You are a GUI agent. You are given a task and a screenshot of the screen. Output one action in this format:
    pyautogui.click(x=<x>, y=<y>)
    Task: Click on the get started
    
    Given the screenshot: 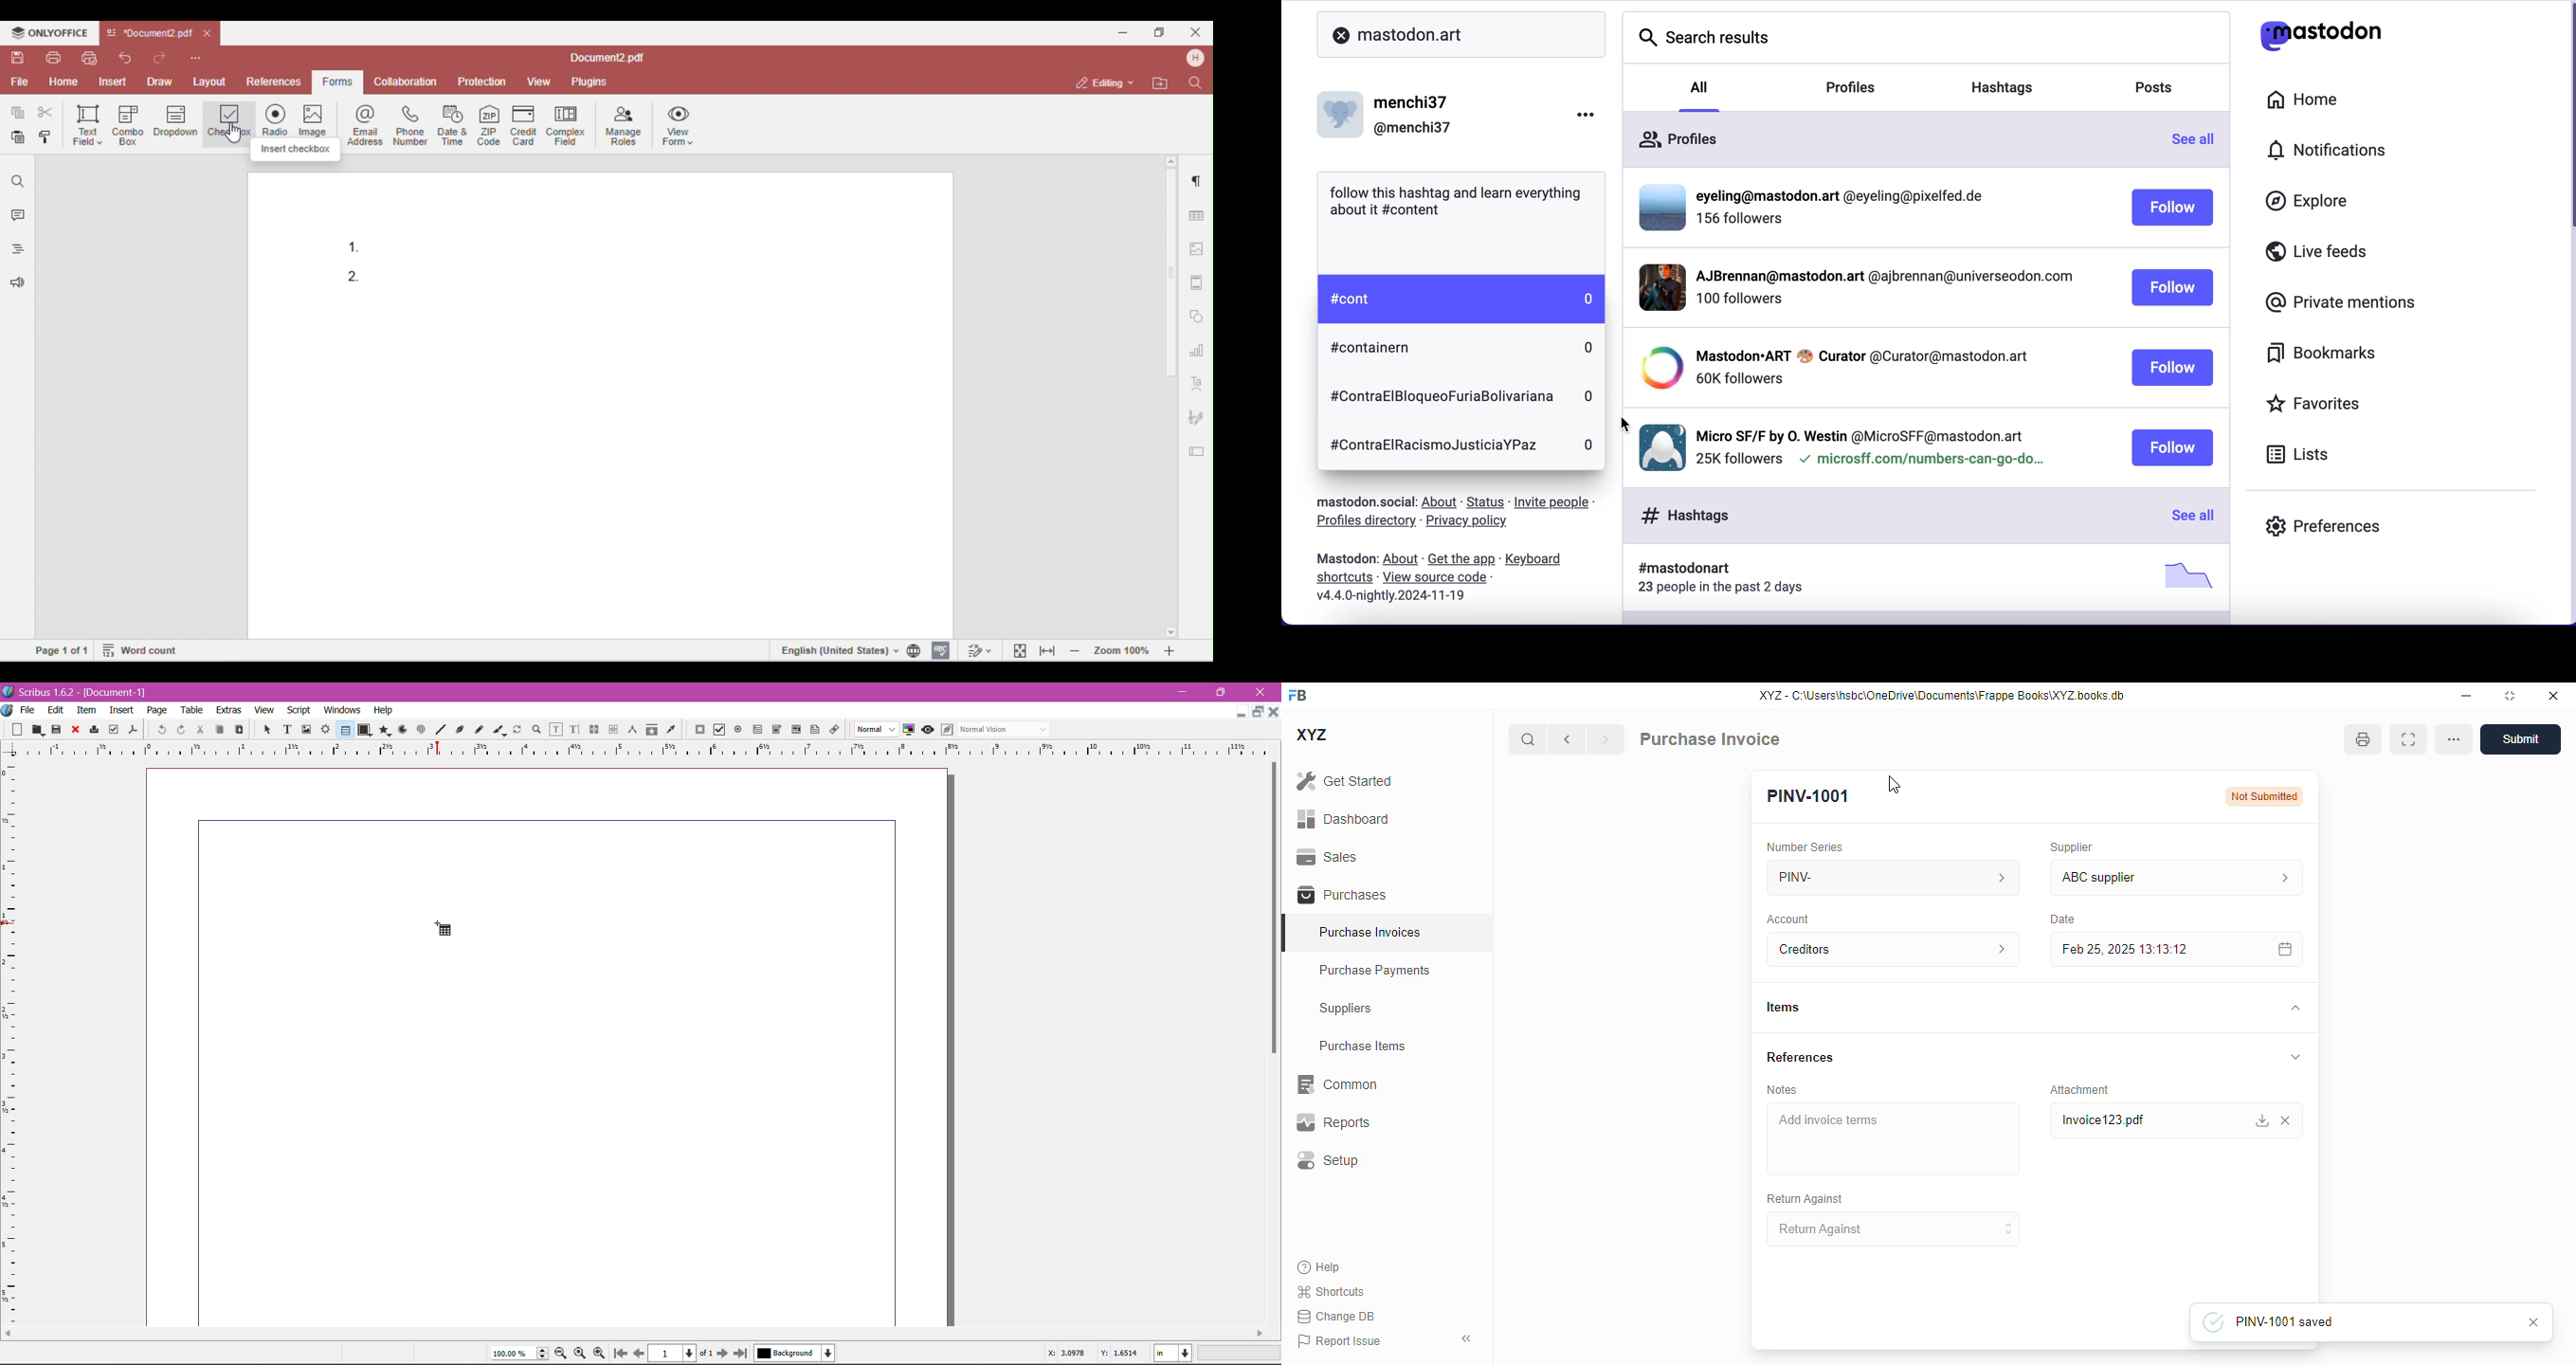 What is the action you would take?
    pyautogui.click(x=1346, y=780)
    